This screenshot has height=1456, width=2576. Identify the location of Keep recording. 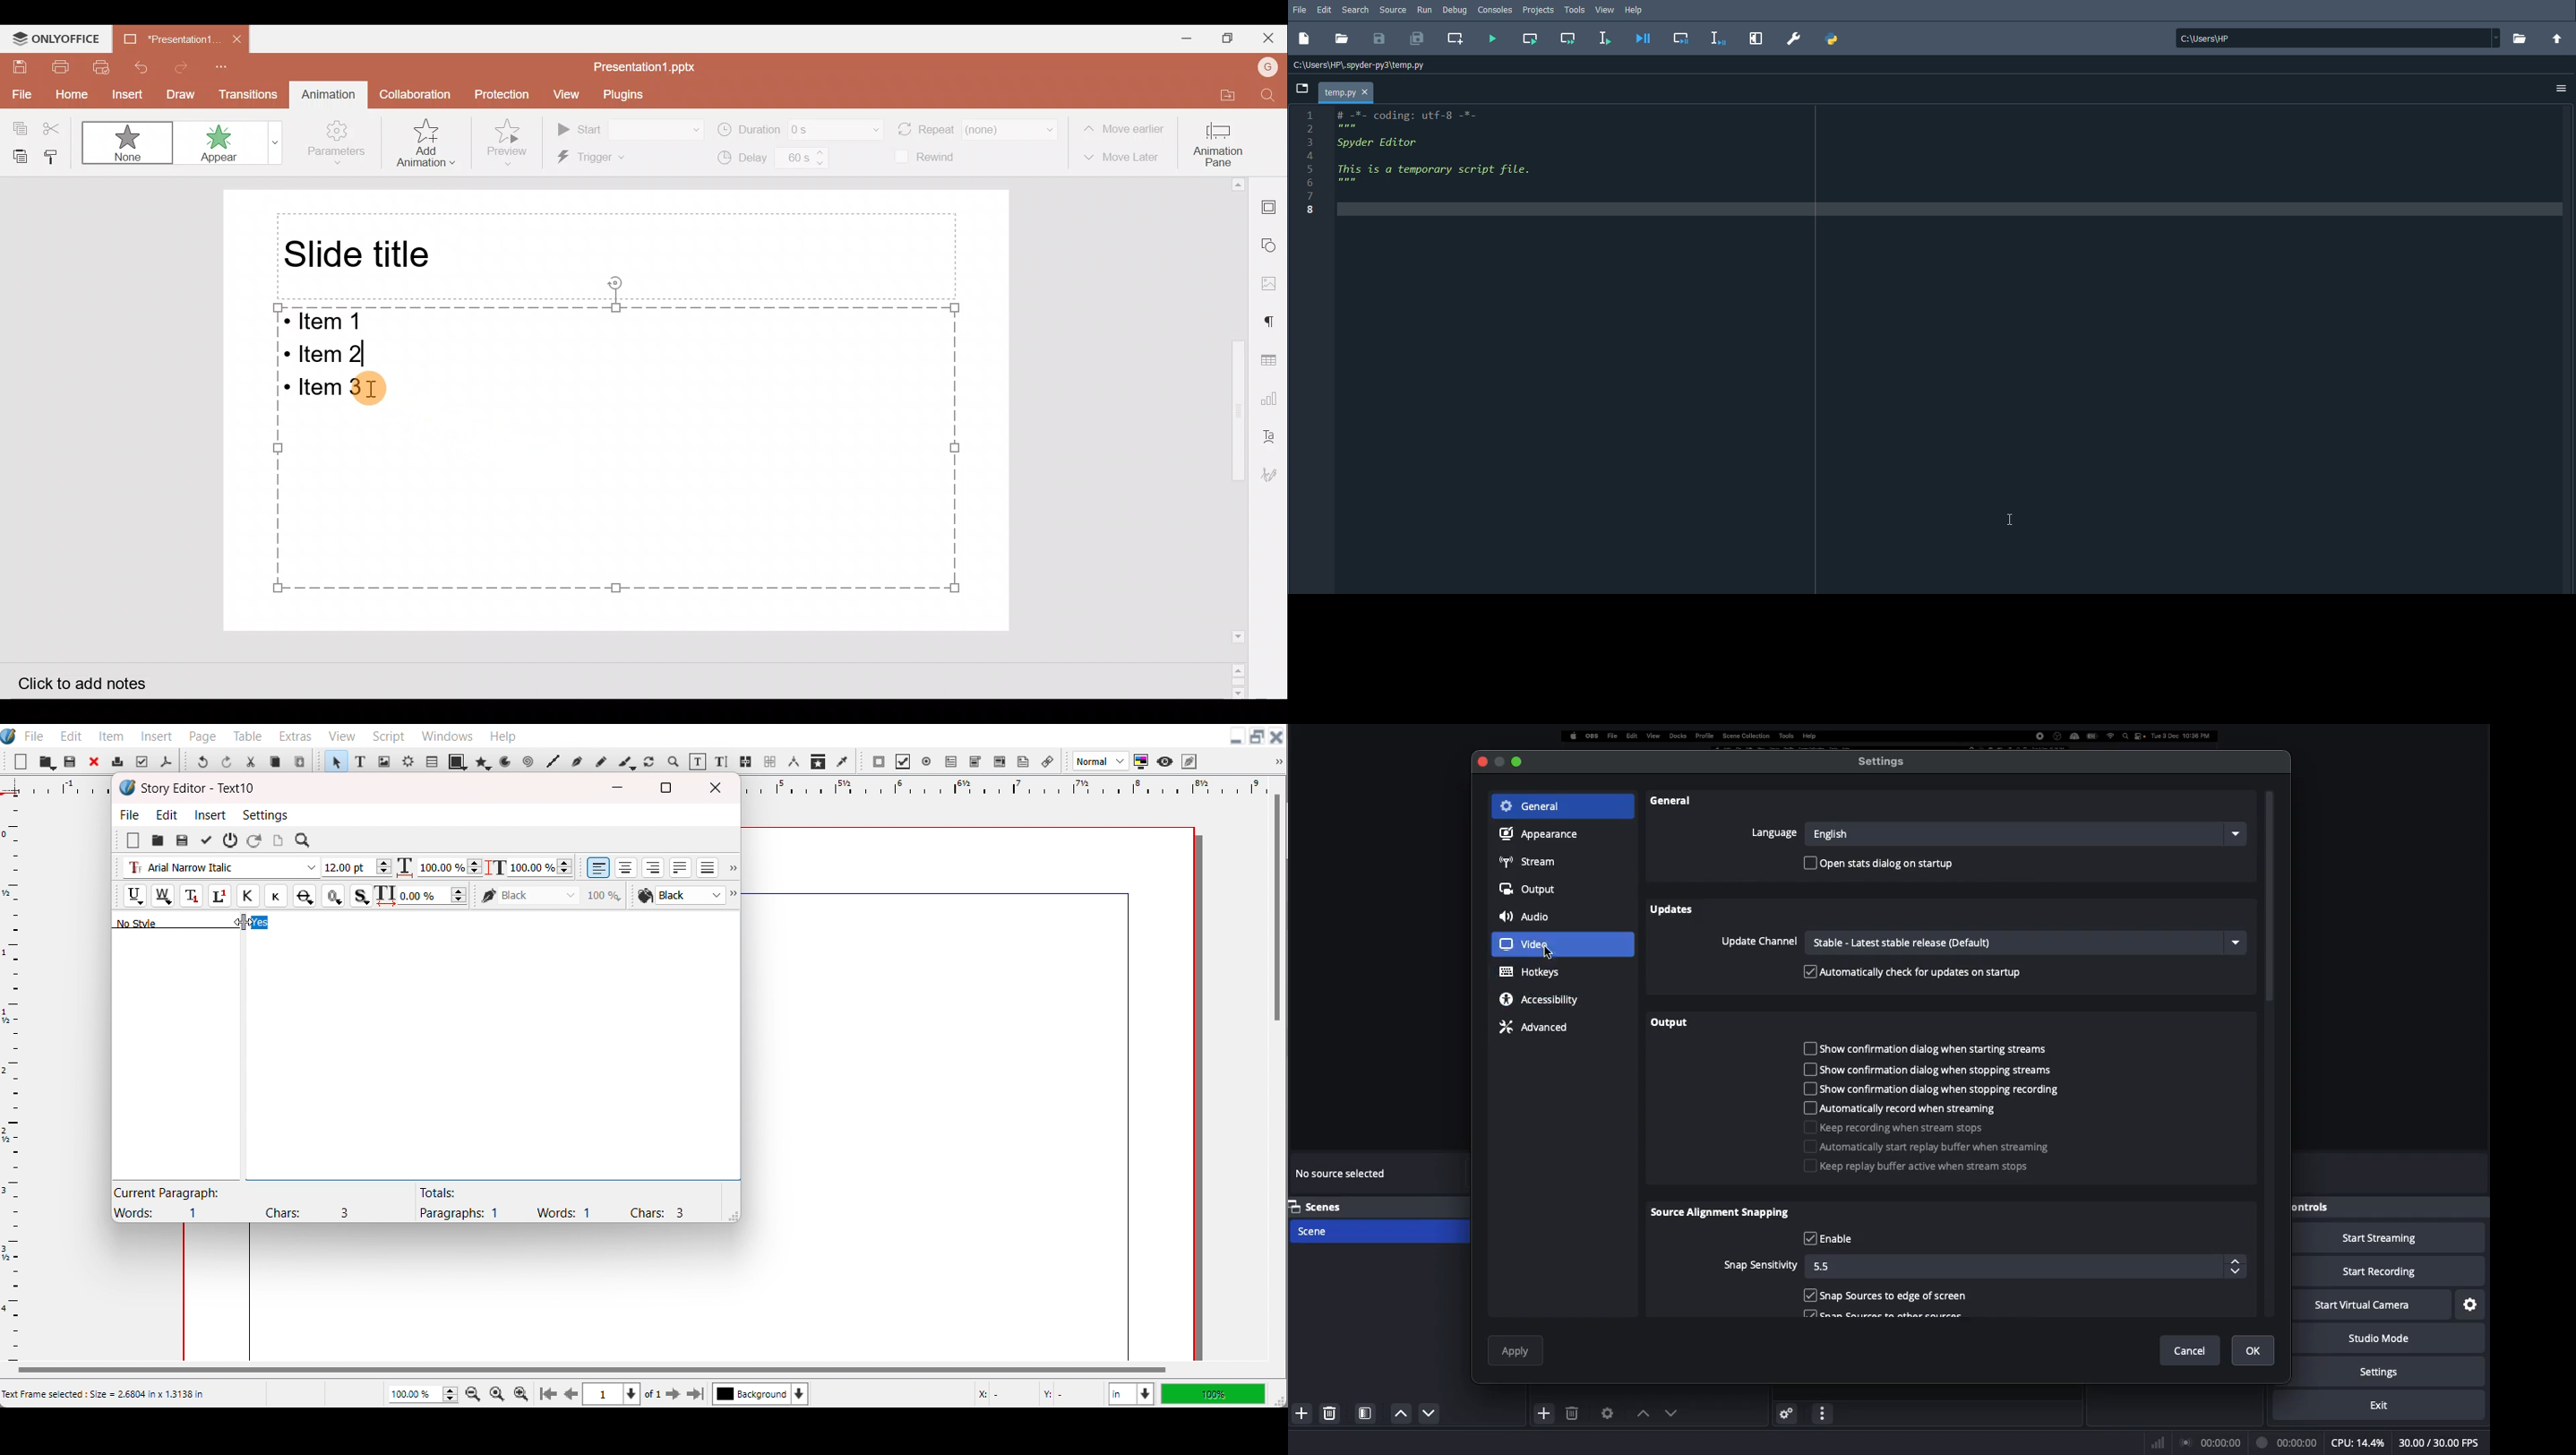
(1895, 1128).